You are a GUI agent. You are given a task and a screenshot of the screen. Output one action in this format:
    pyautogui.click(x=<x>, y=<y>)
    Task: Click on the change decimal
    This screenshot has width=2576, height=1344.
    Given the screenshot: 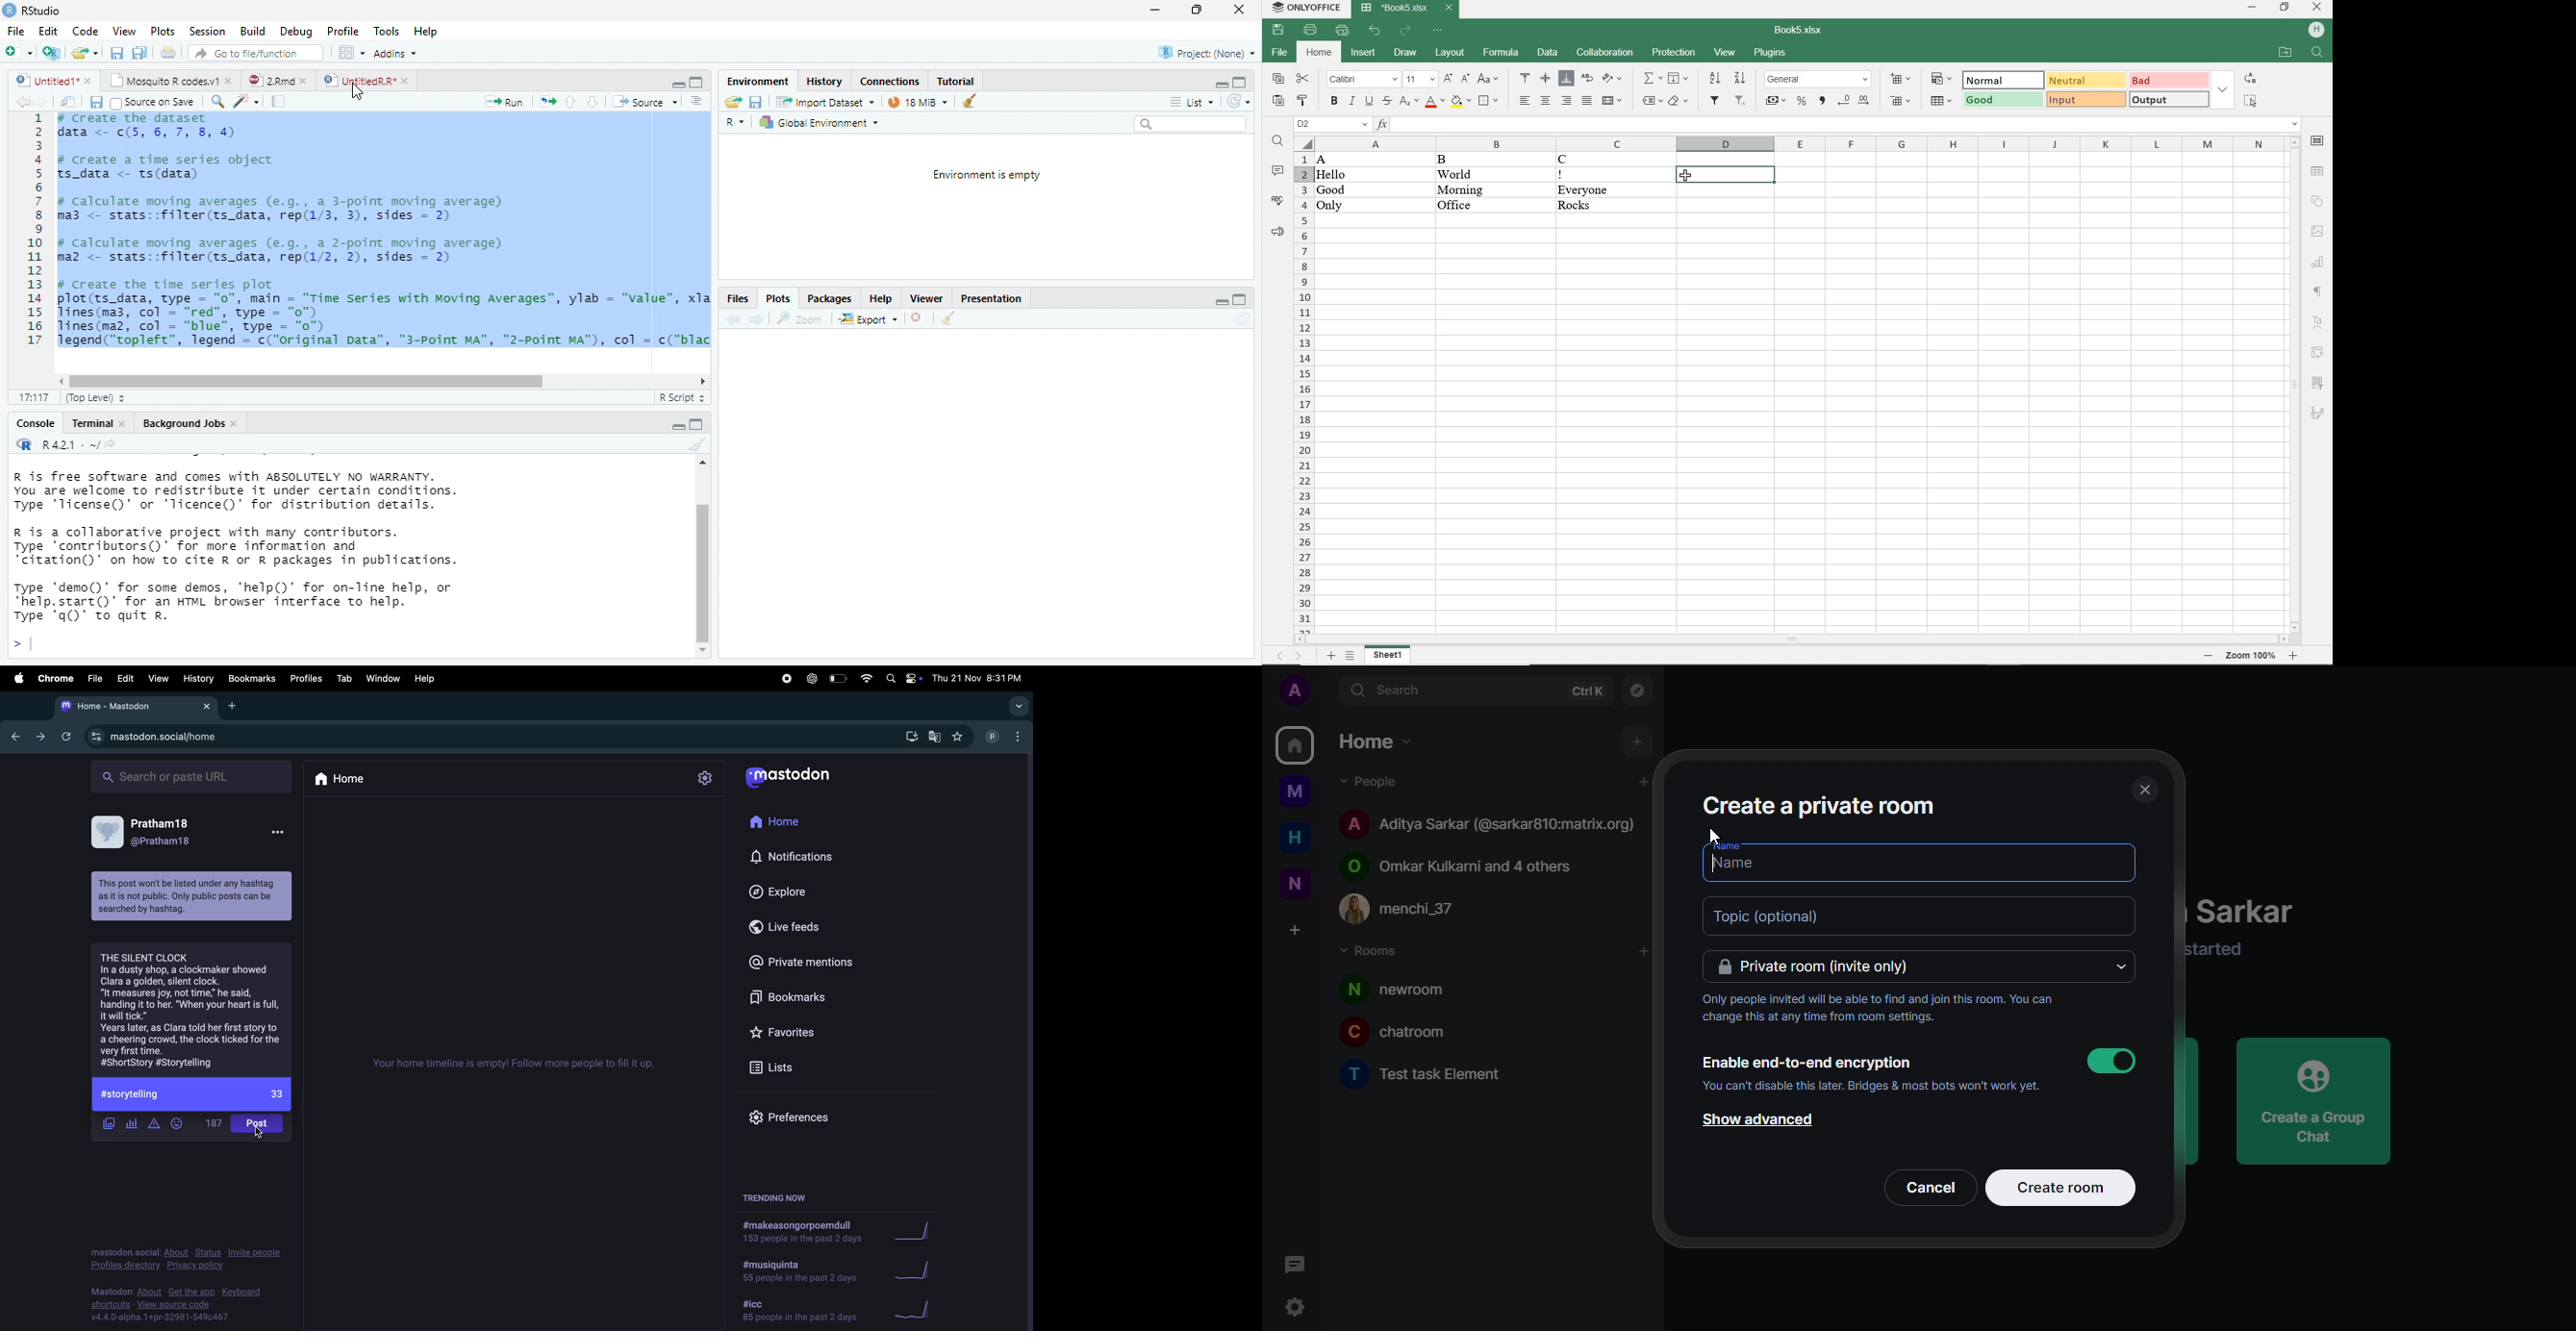 What is the action you would take?
    pyautogui.click(x=1856, y=101)
    